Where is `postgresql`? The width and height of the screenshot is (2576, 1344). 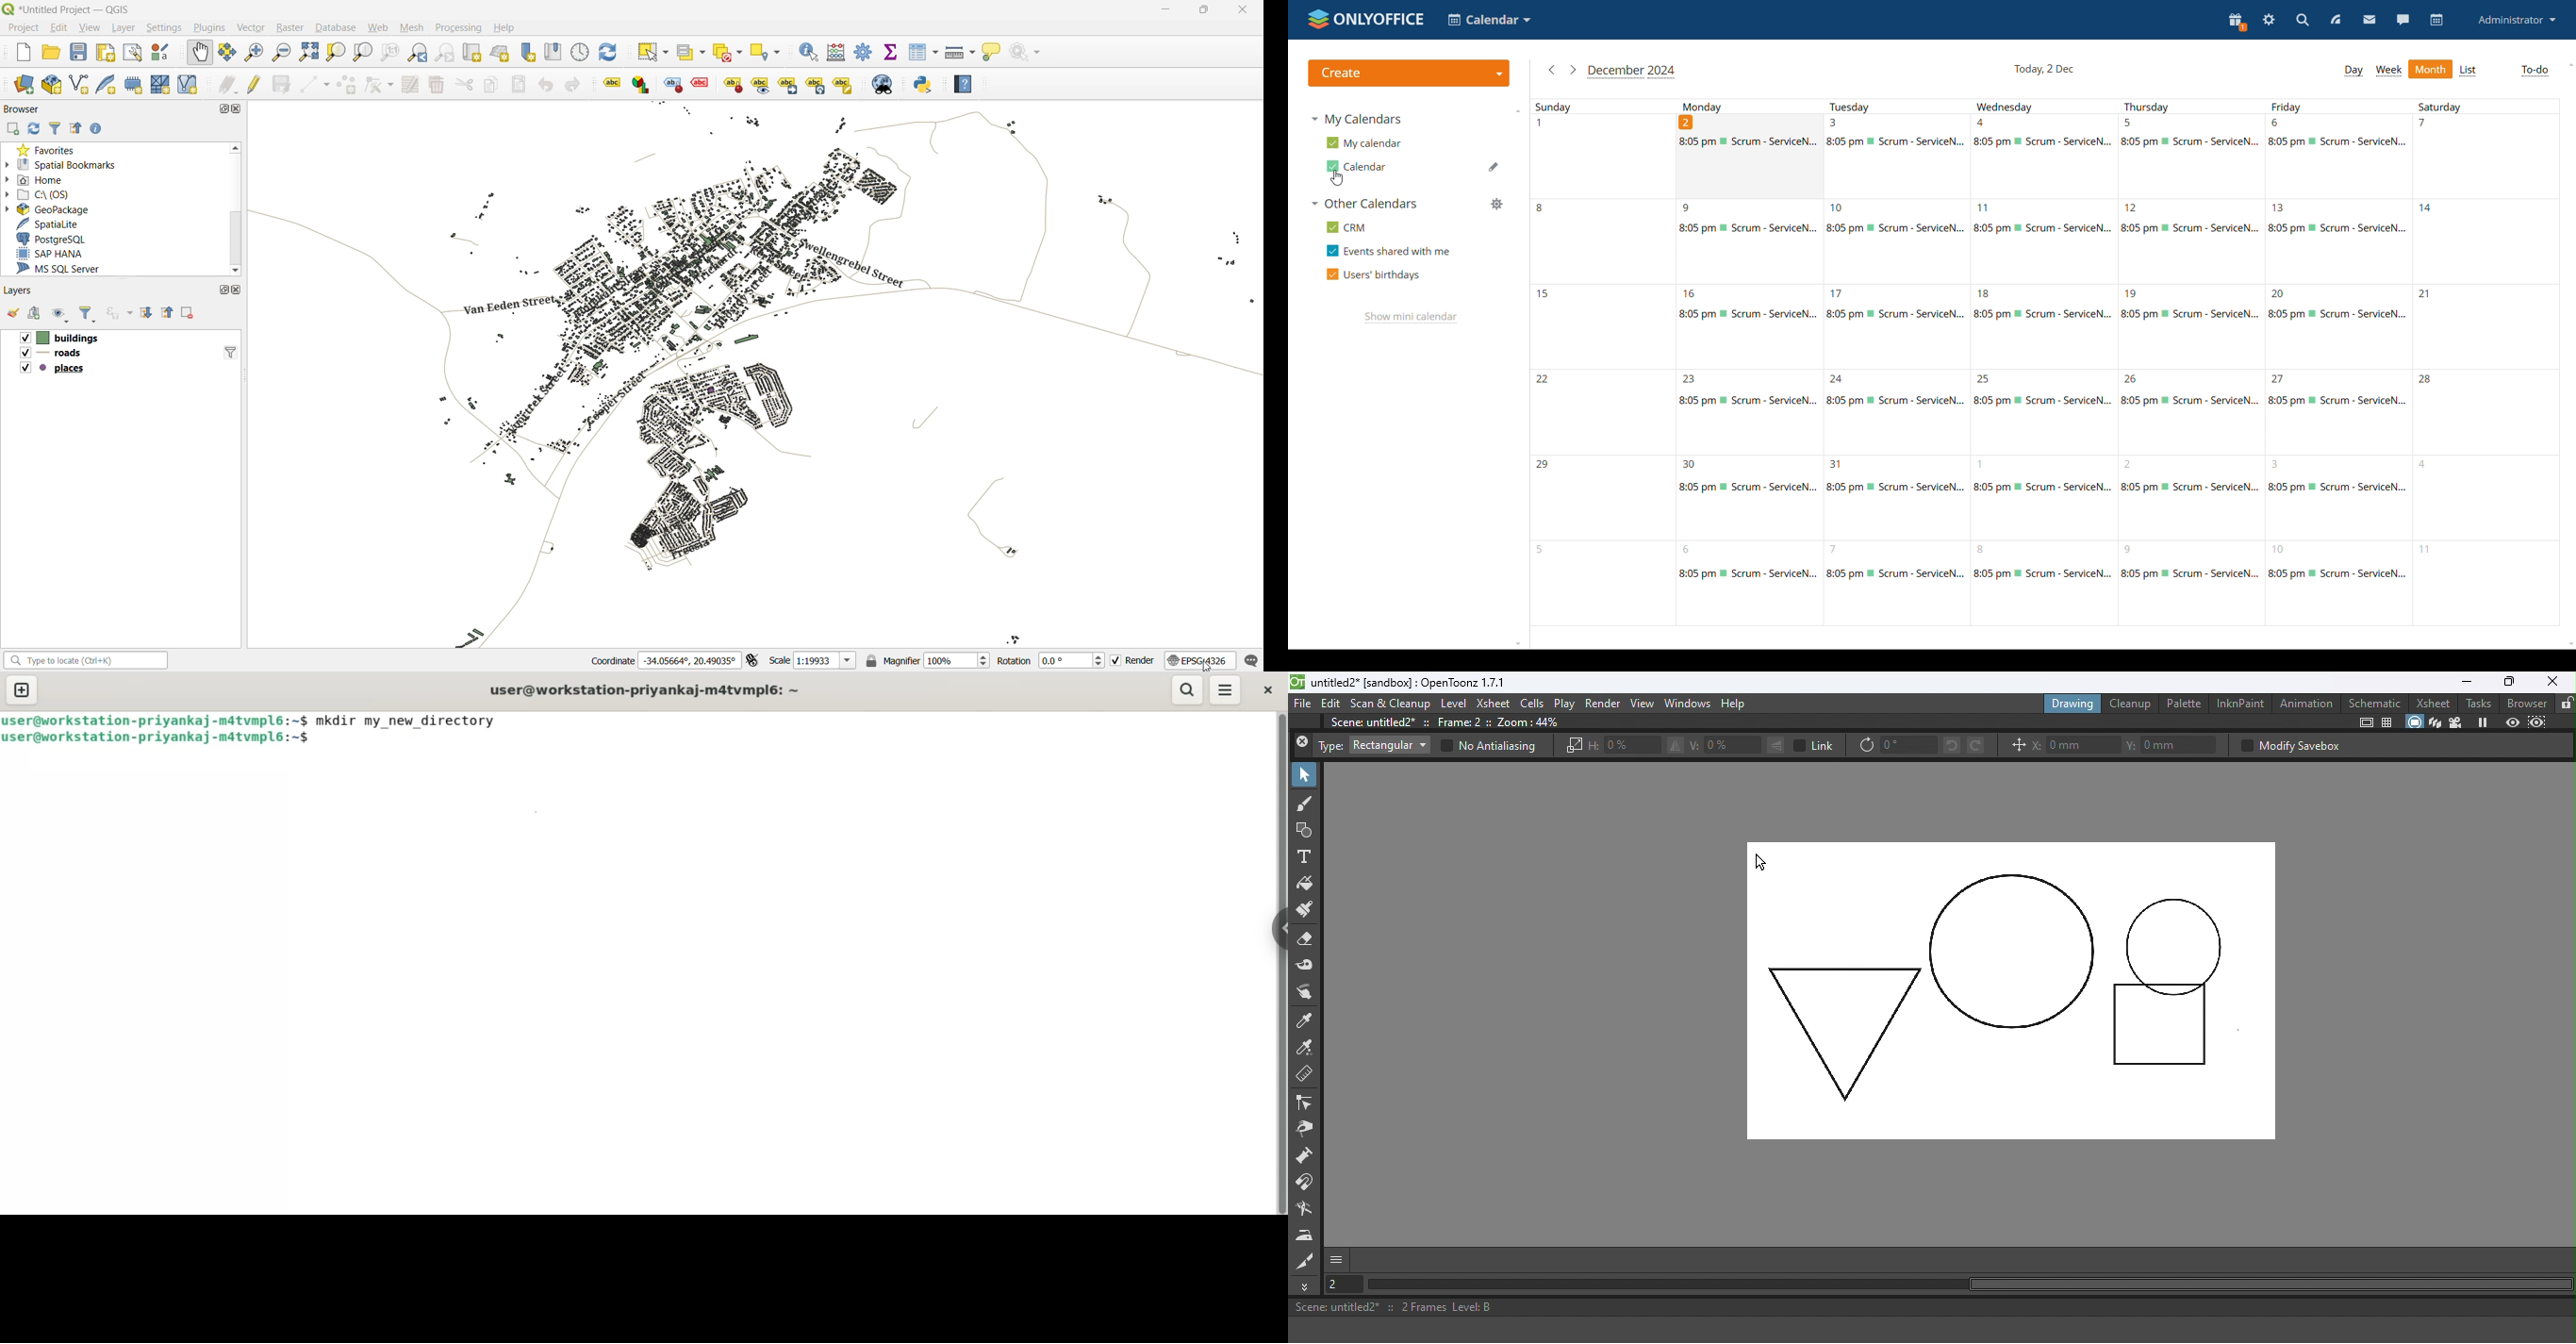
postgresql is located at coordinates (55, 240).